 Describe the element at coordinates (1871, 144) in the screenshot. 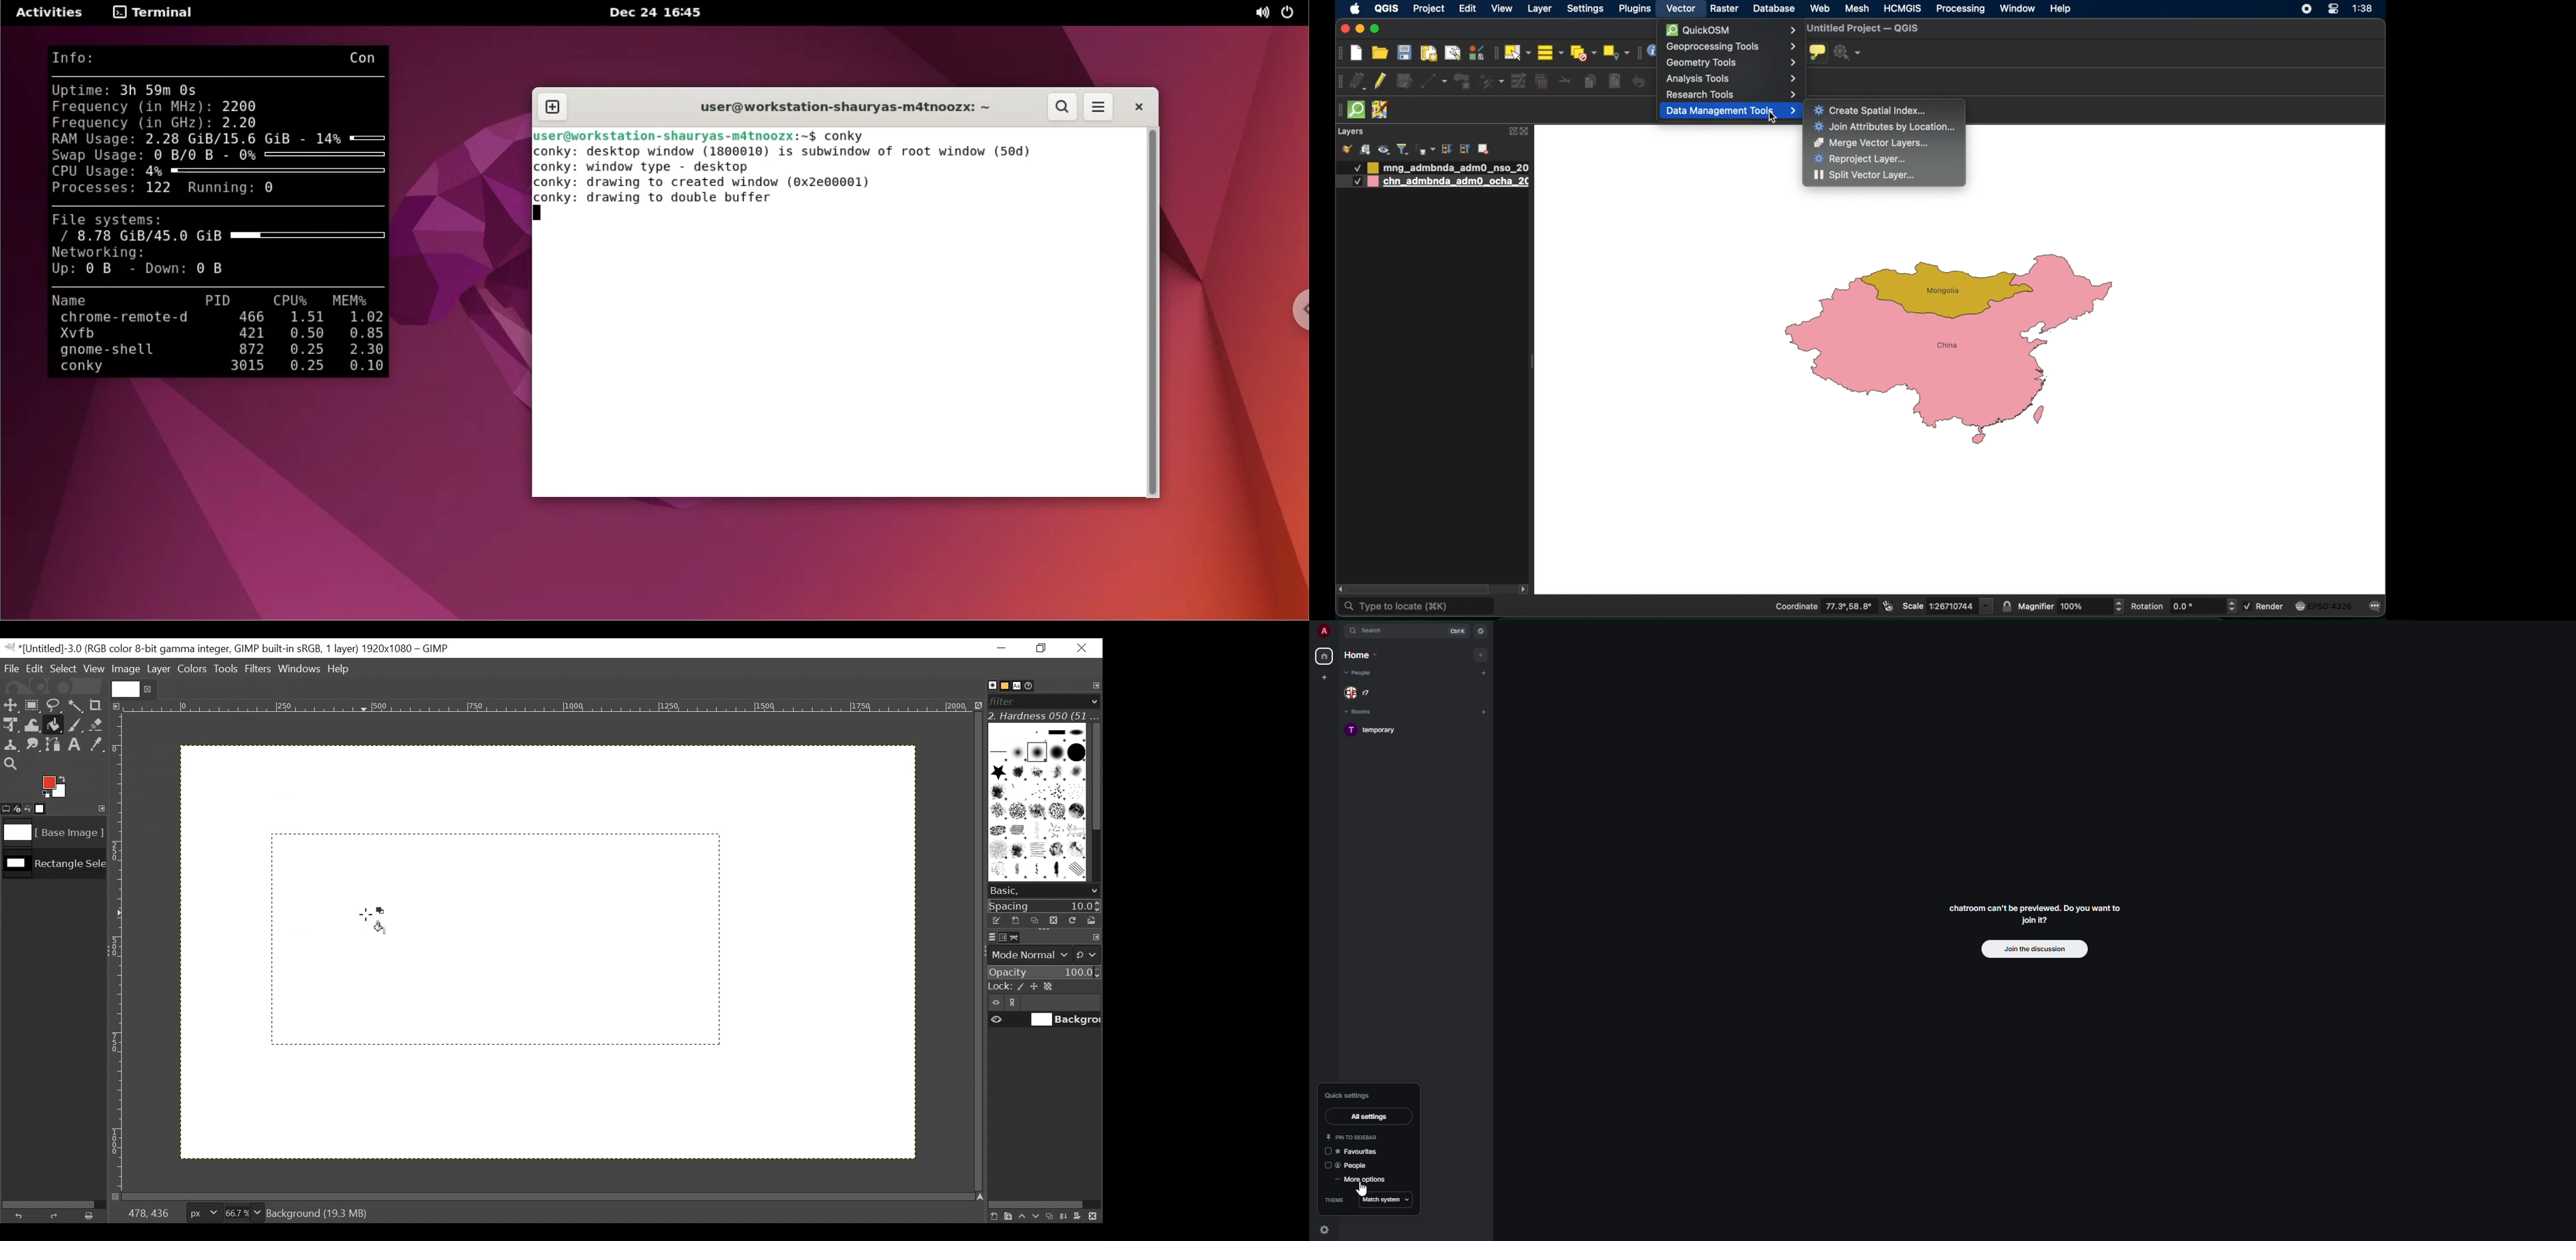

I see `Merge Vector Layers...` at that location.